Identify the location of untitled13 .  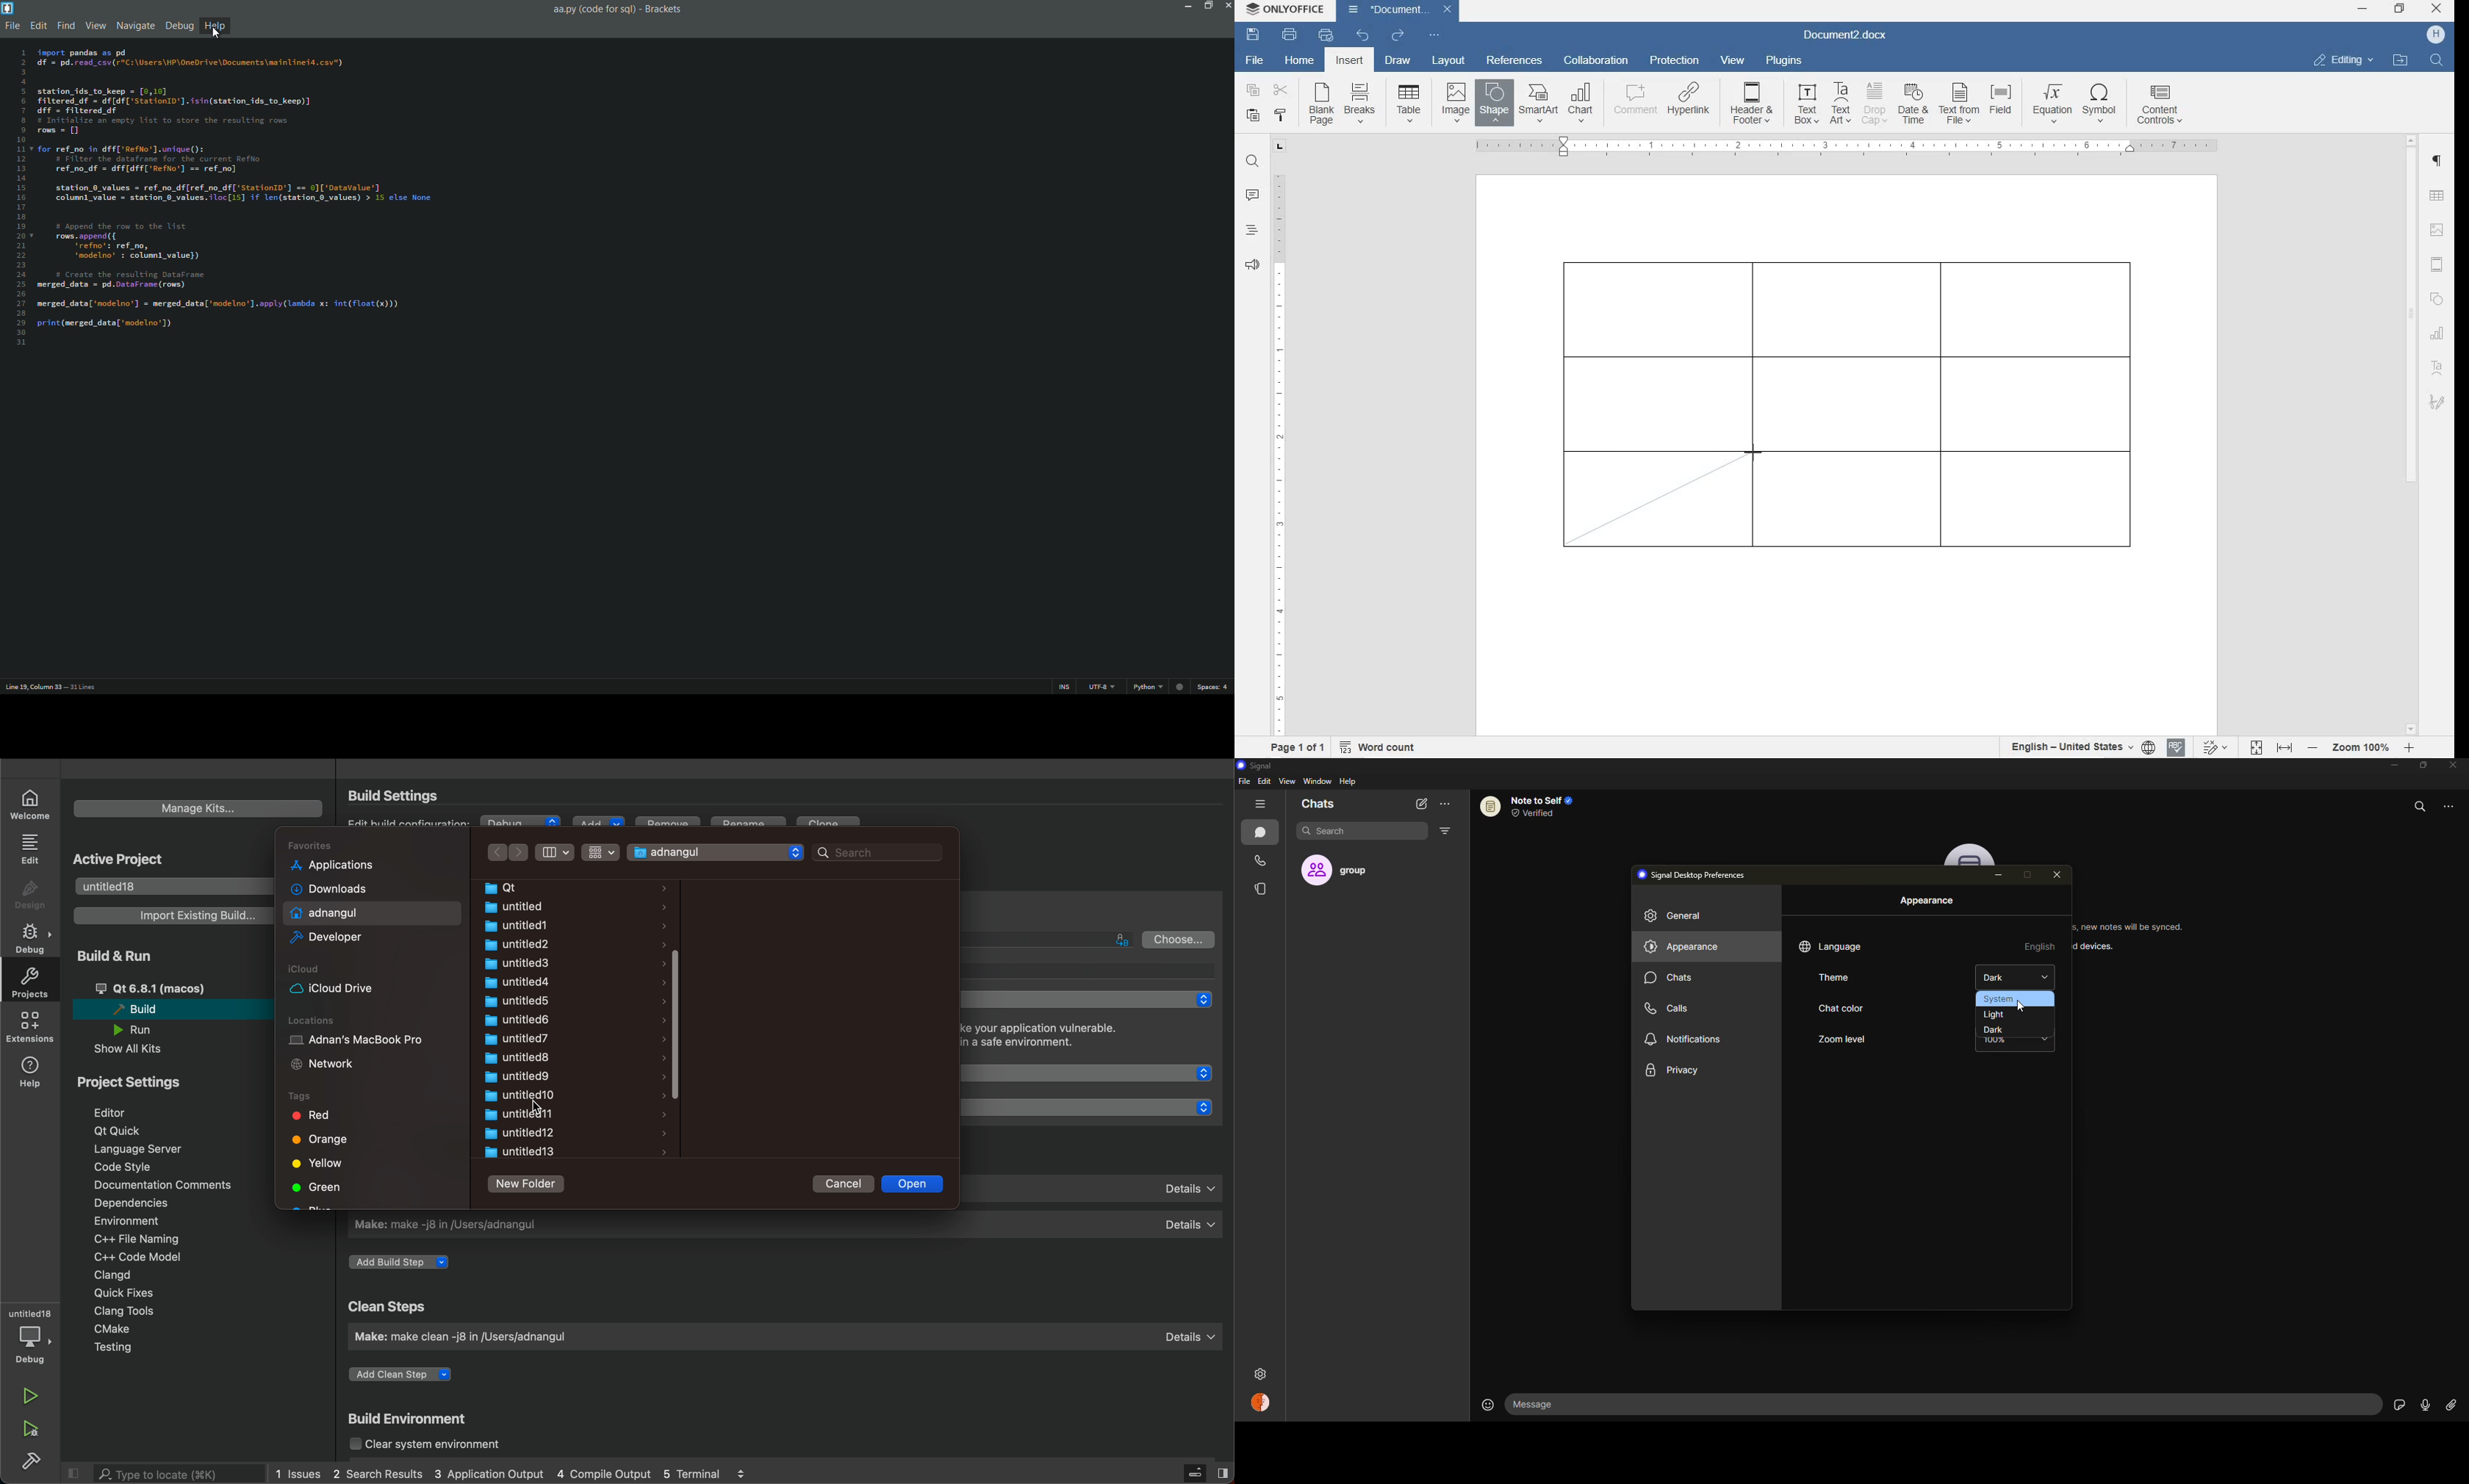
(574, 1153).